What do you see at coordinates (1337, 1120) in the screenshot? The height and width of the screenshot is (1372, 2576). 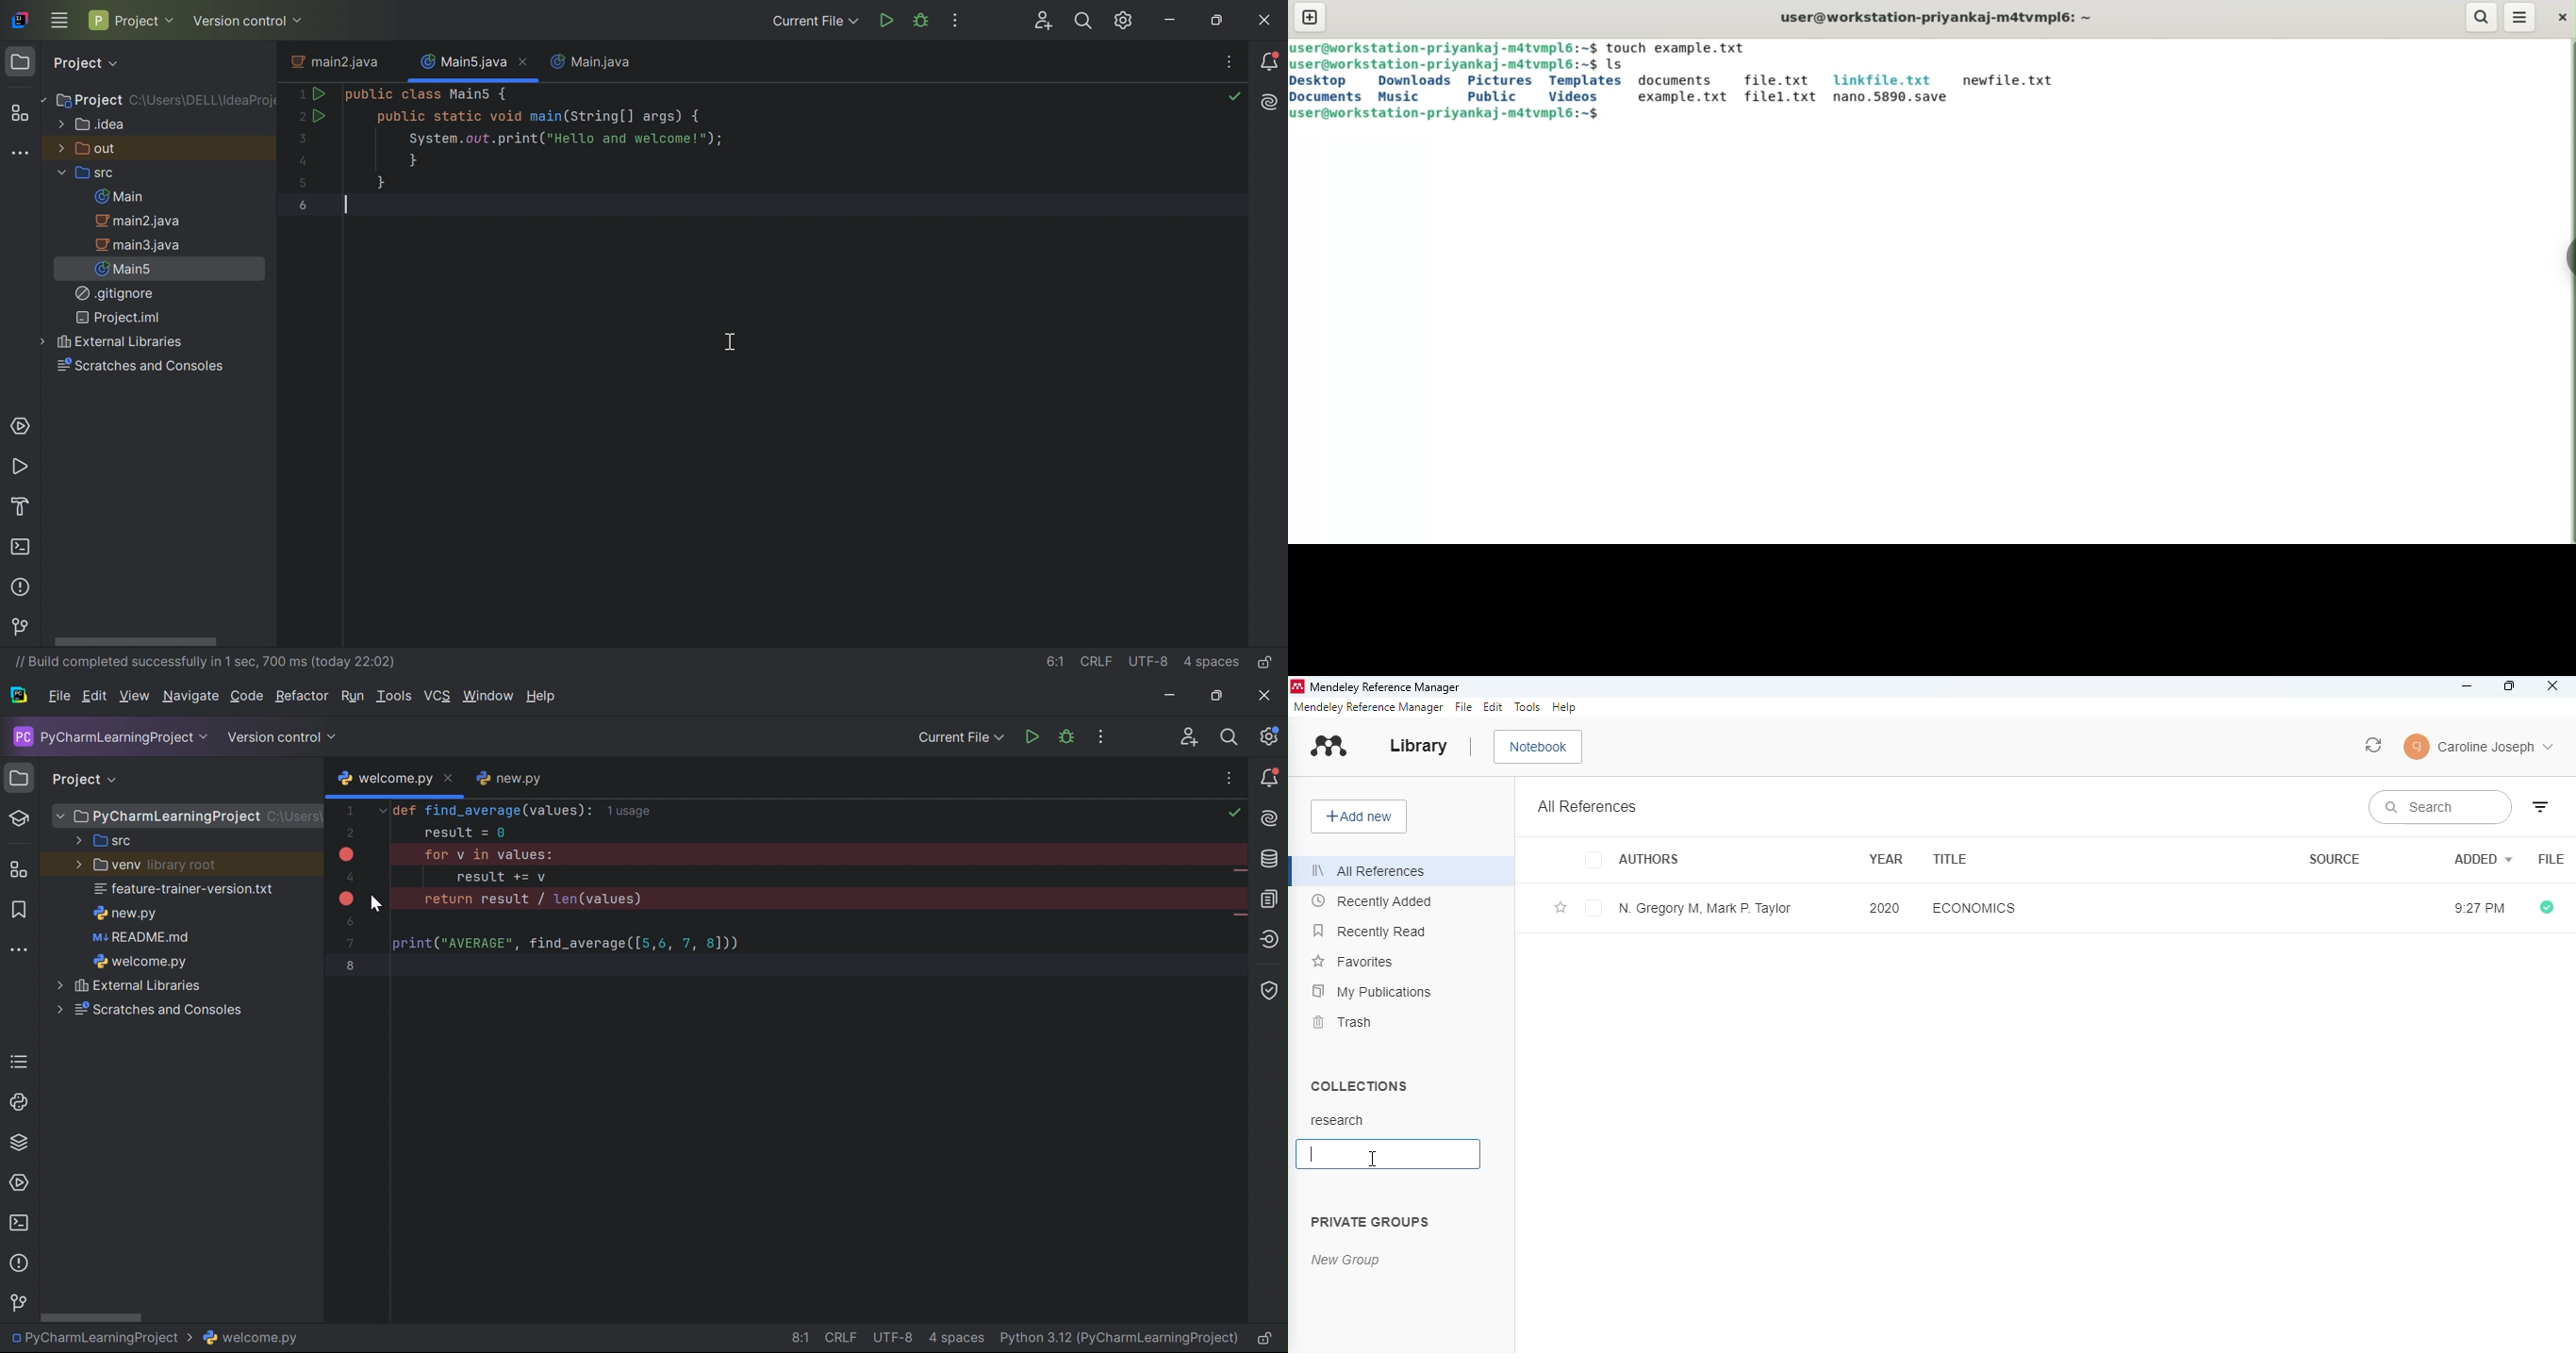 I see `research` at bounding box center [1337, 1120].